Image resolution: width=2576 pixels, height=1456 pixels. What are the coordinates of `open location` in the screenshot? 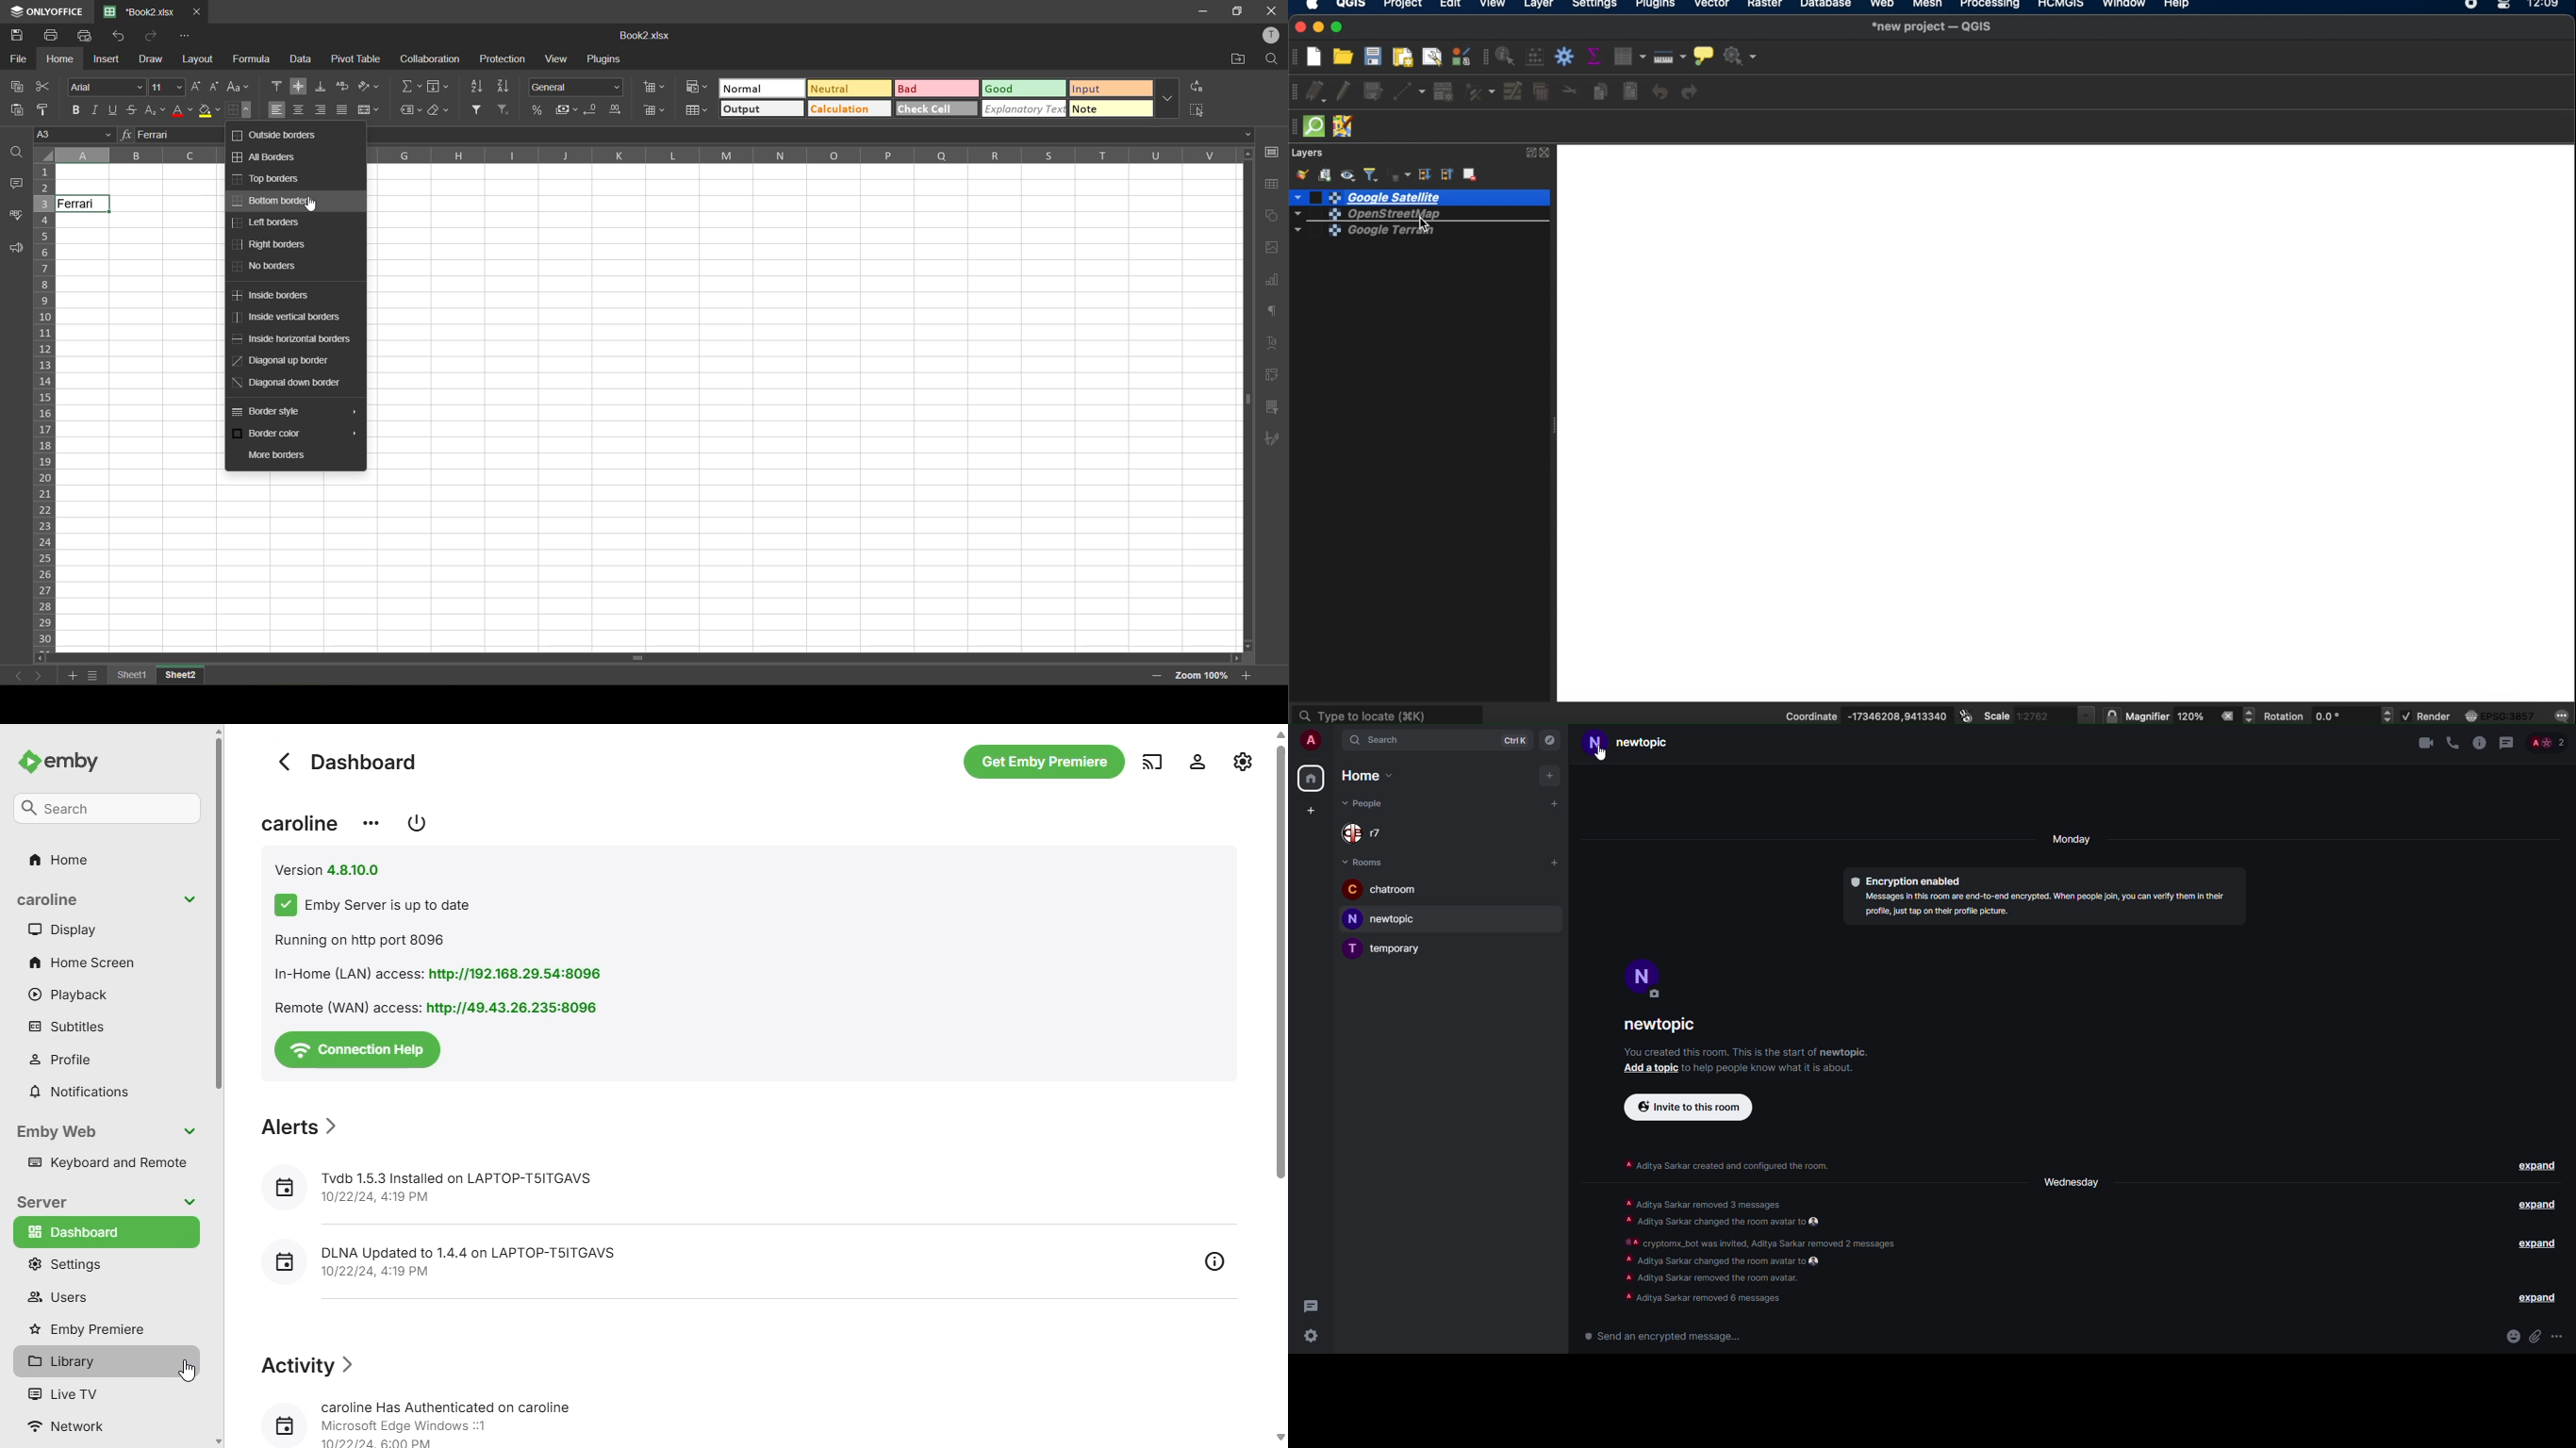 It's located at (1239, 58).